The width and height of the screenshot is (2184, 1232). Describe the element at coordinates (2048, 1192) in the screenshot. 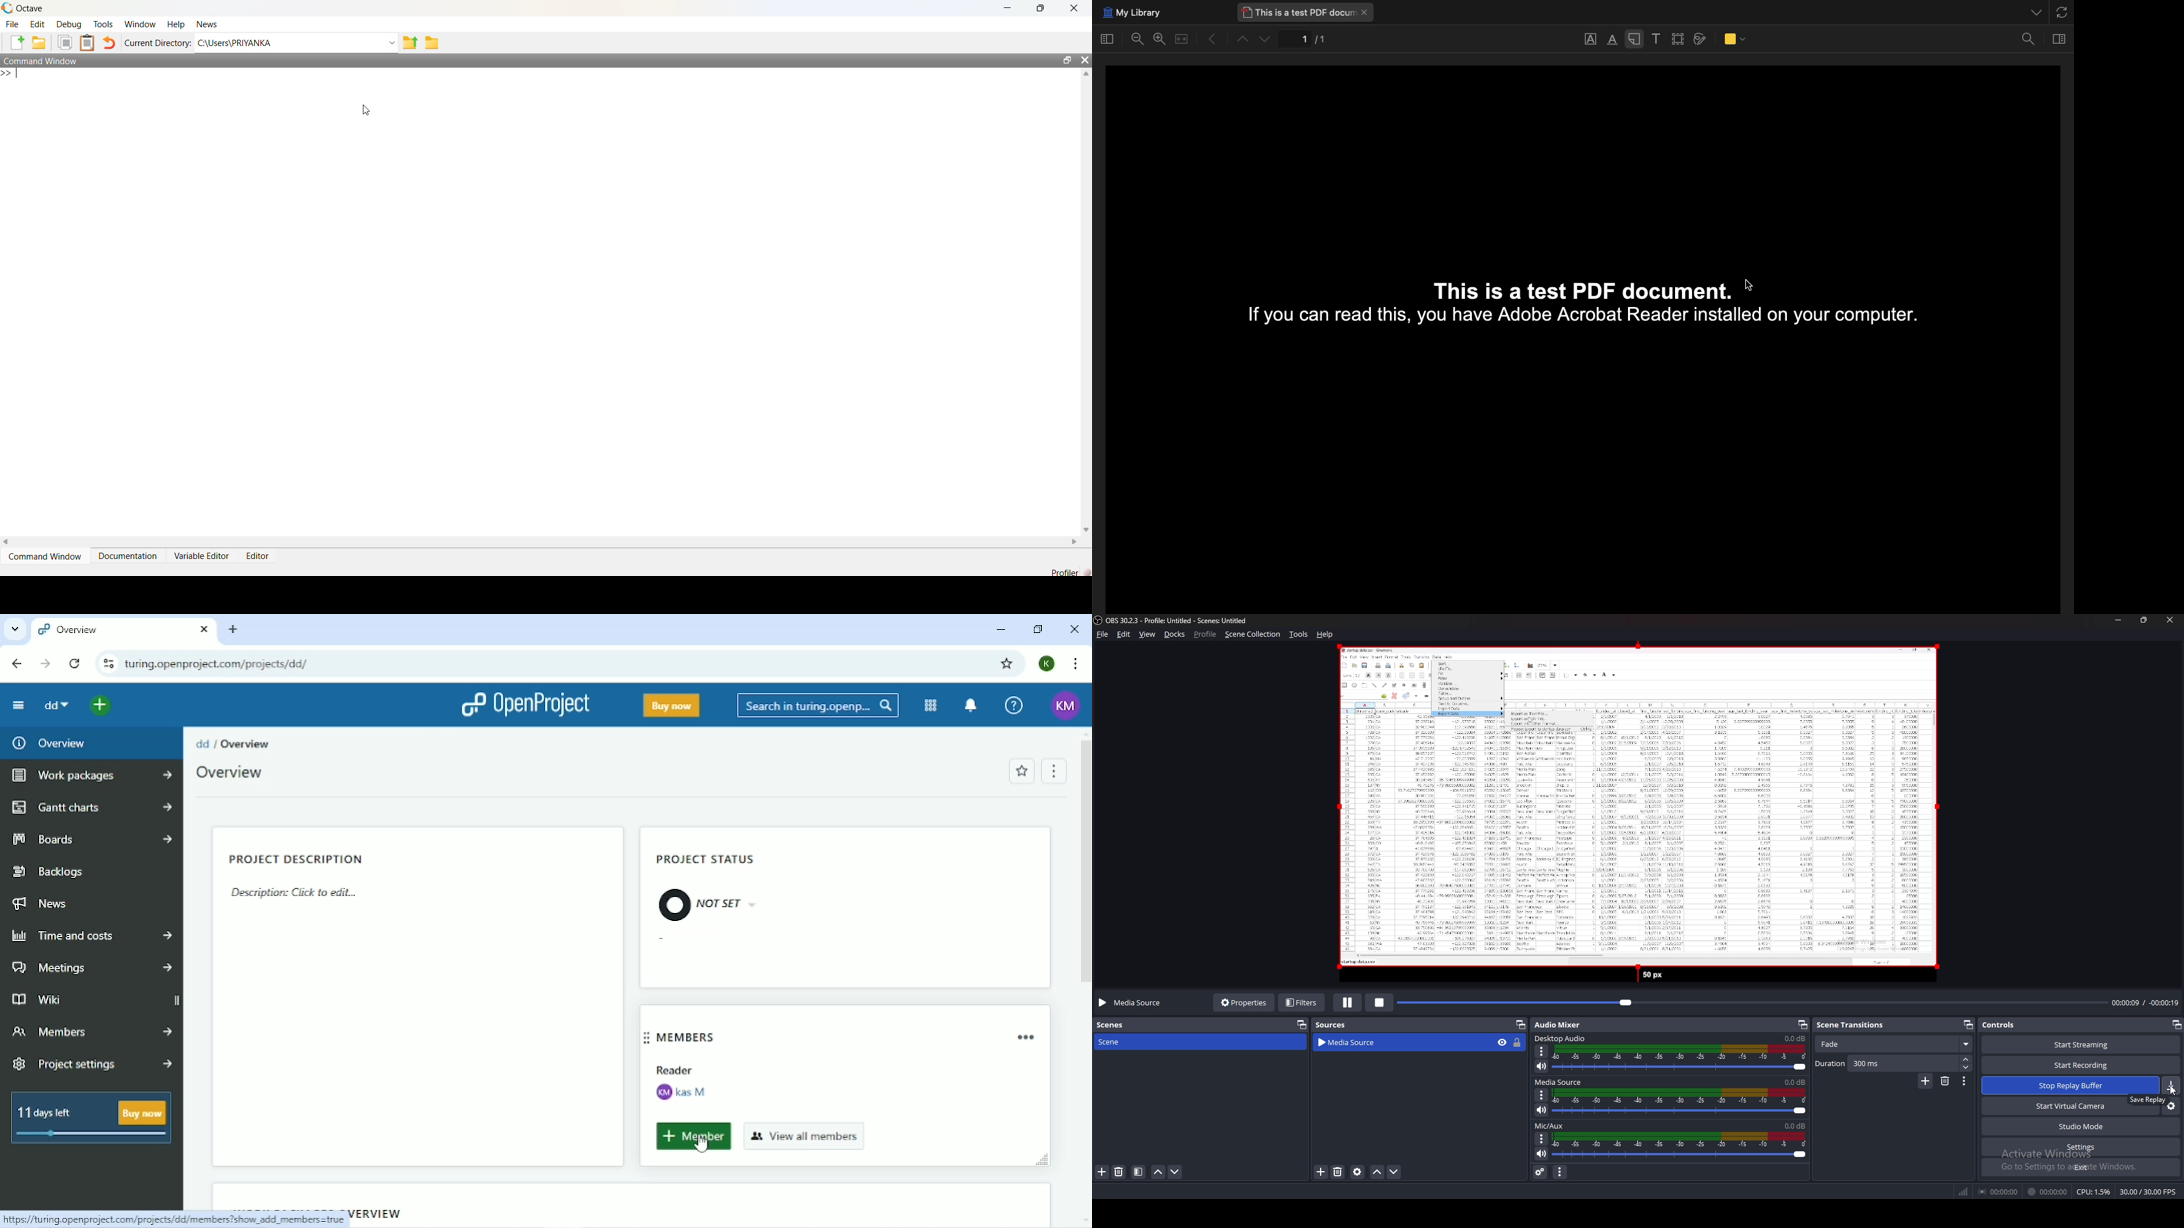

I see `00:00:00` at that location.